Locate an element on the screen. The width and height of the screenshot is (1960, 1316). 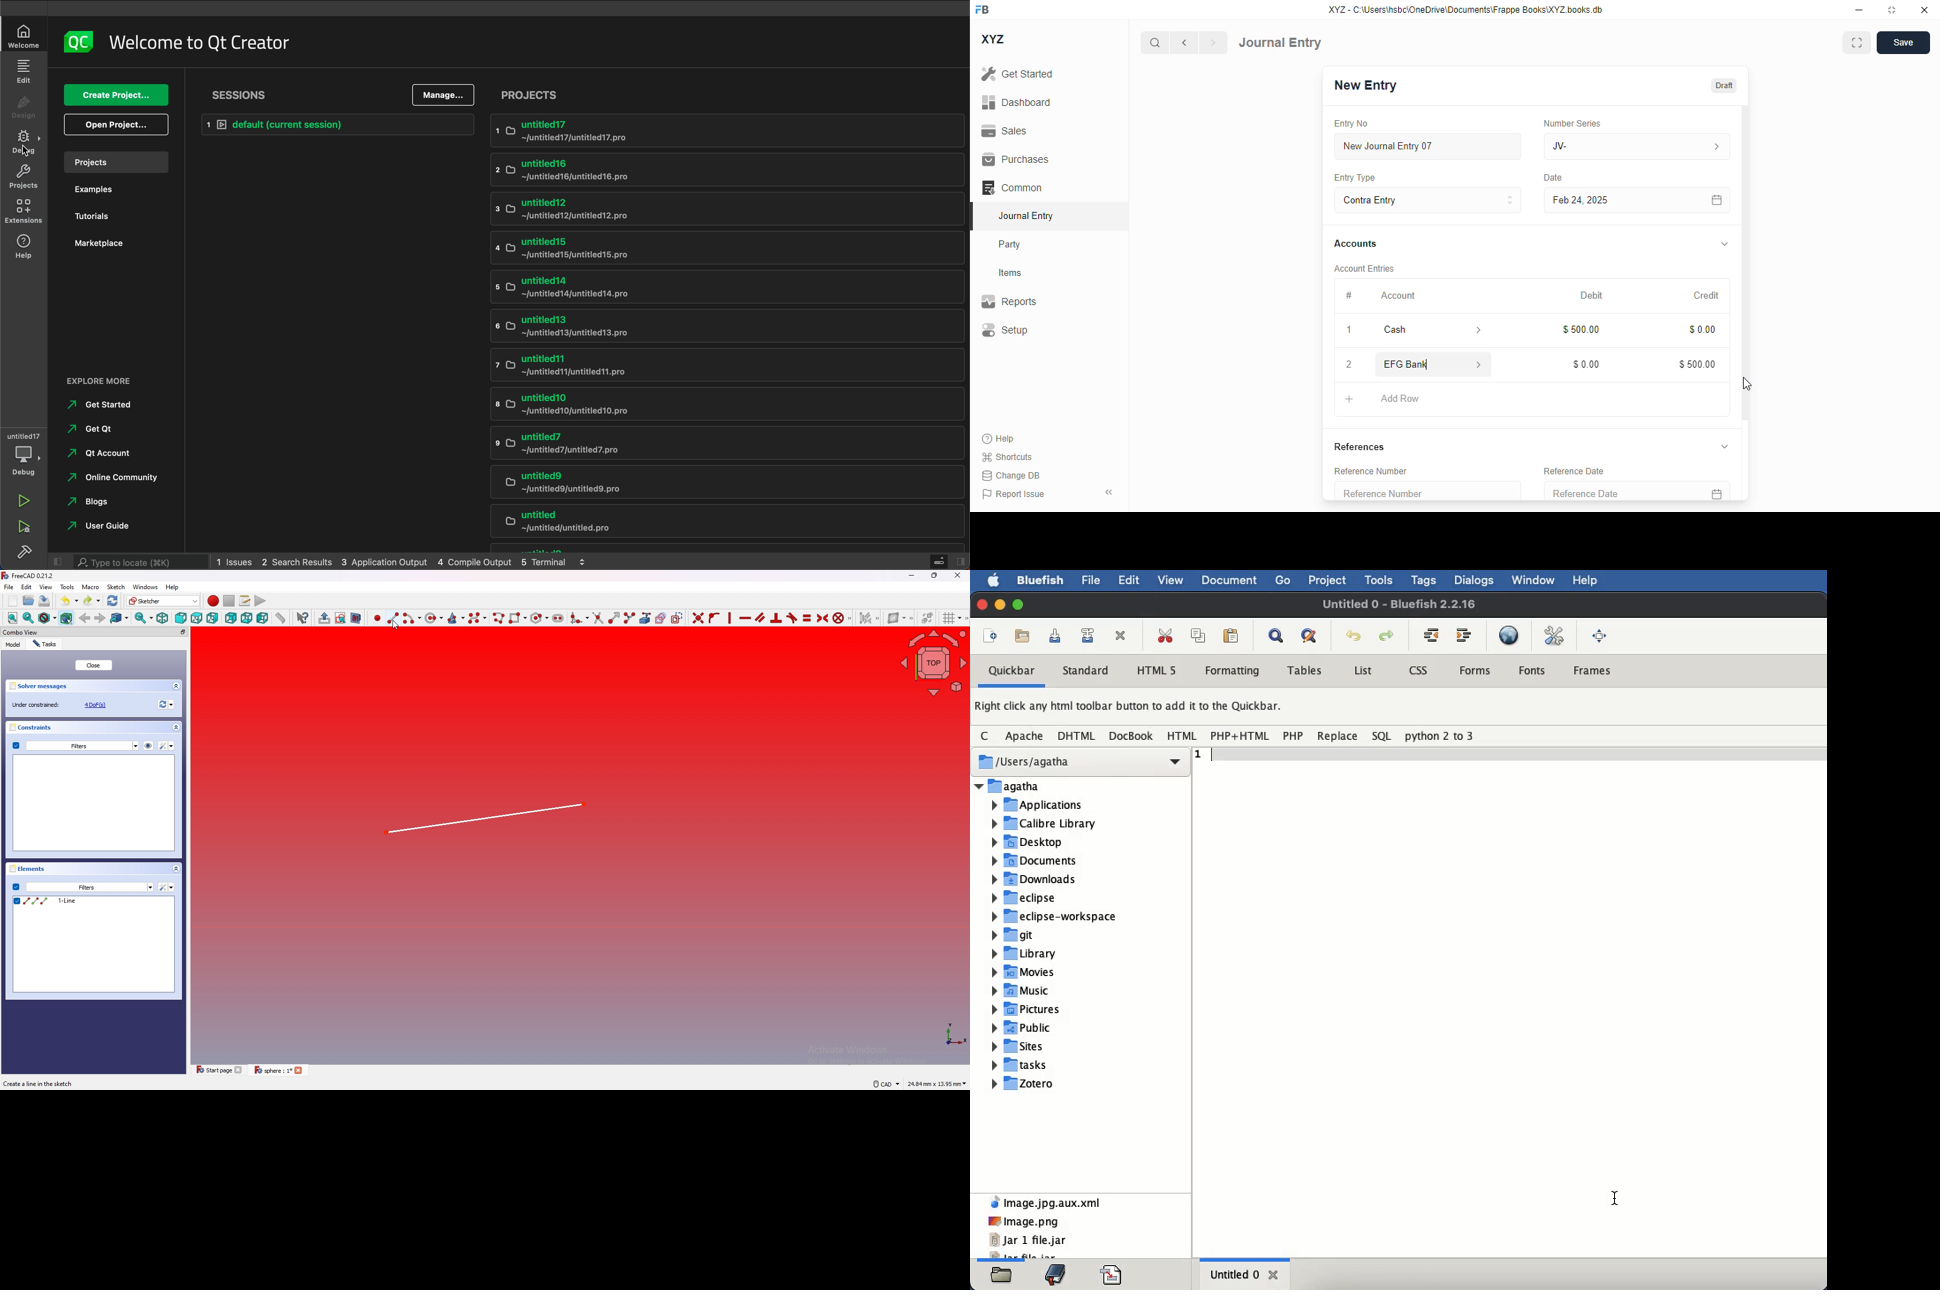
account entries is located at coordinates (1365, 268).